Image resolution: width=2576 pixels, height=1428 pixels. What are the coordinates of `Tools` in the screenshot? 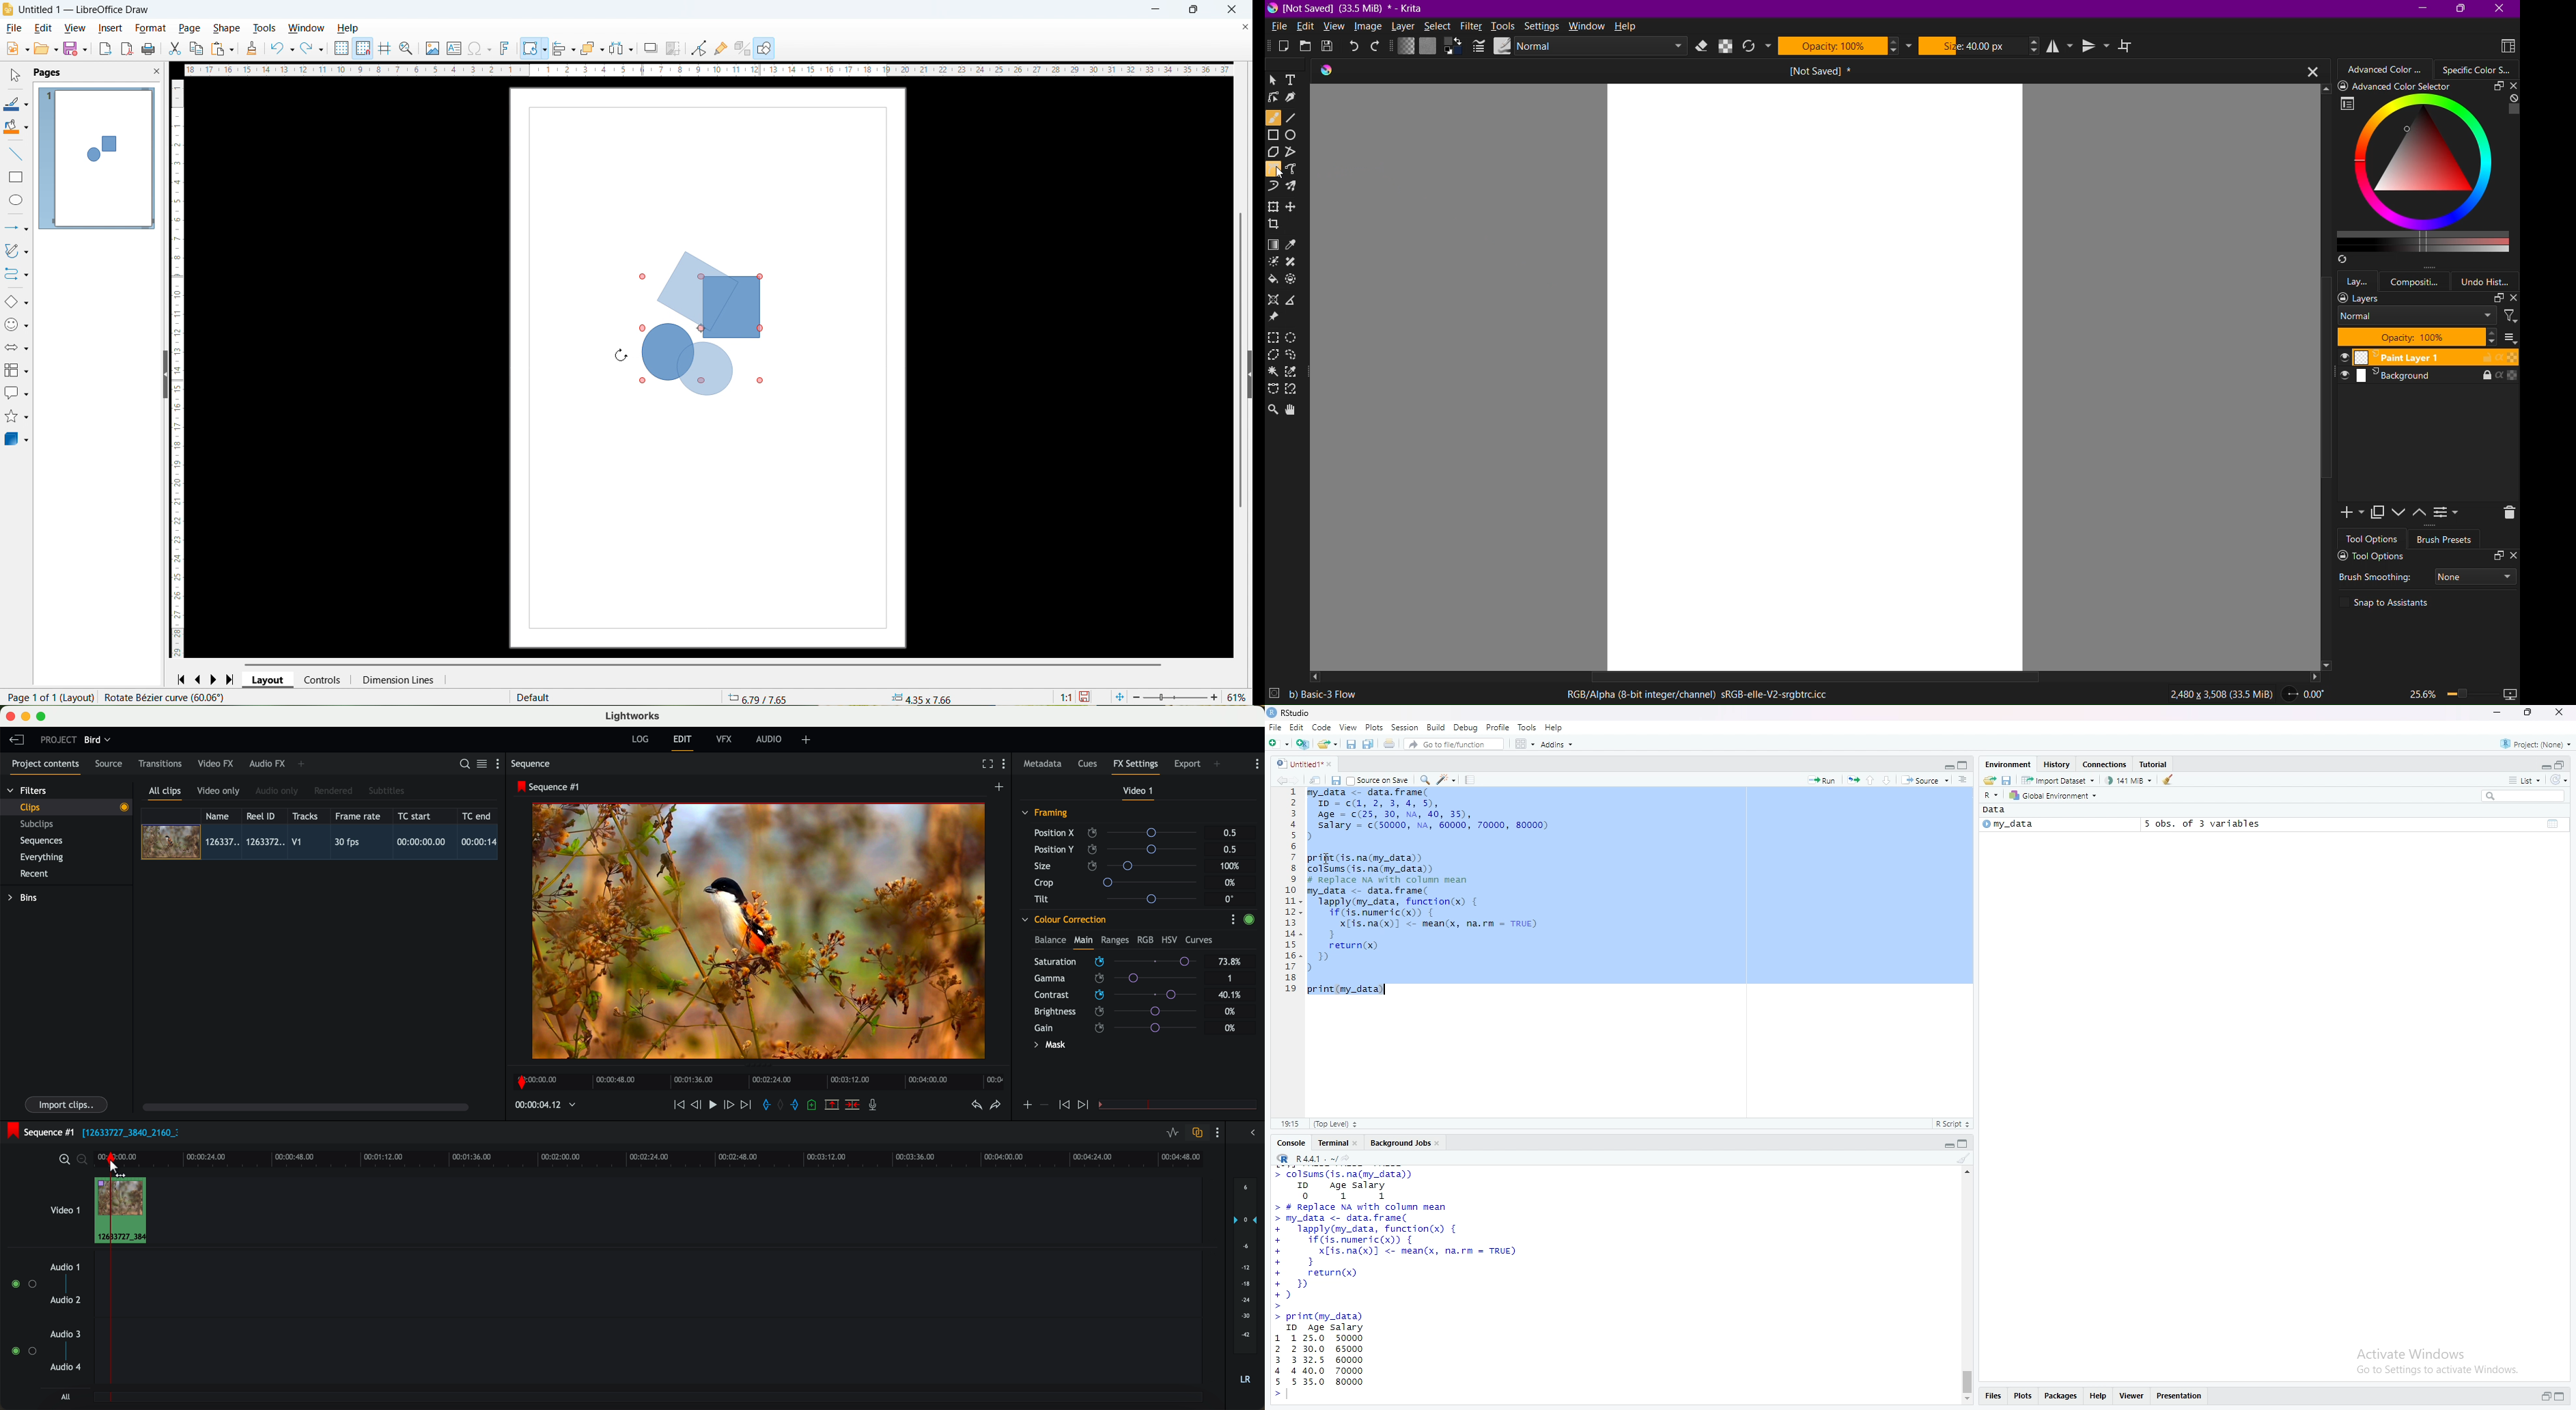 It's located at (1528, 726).